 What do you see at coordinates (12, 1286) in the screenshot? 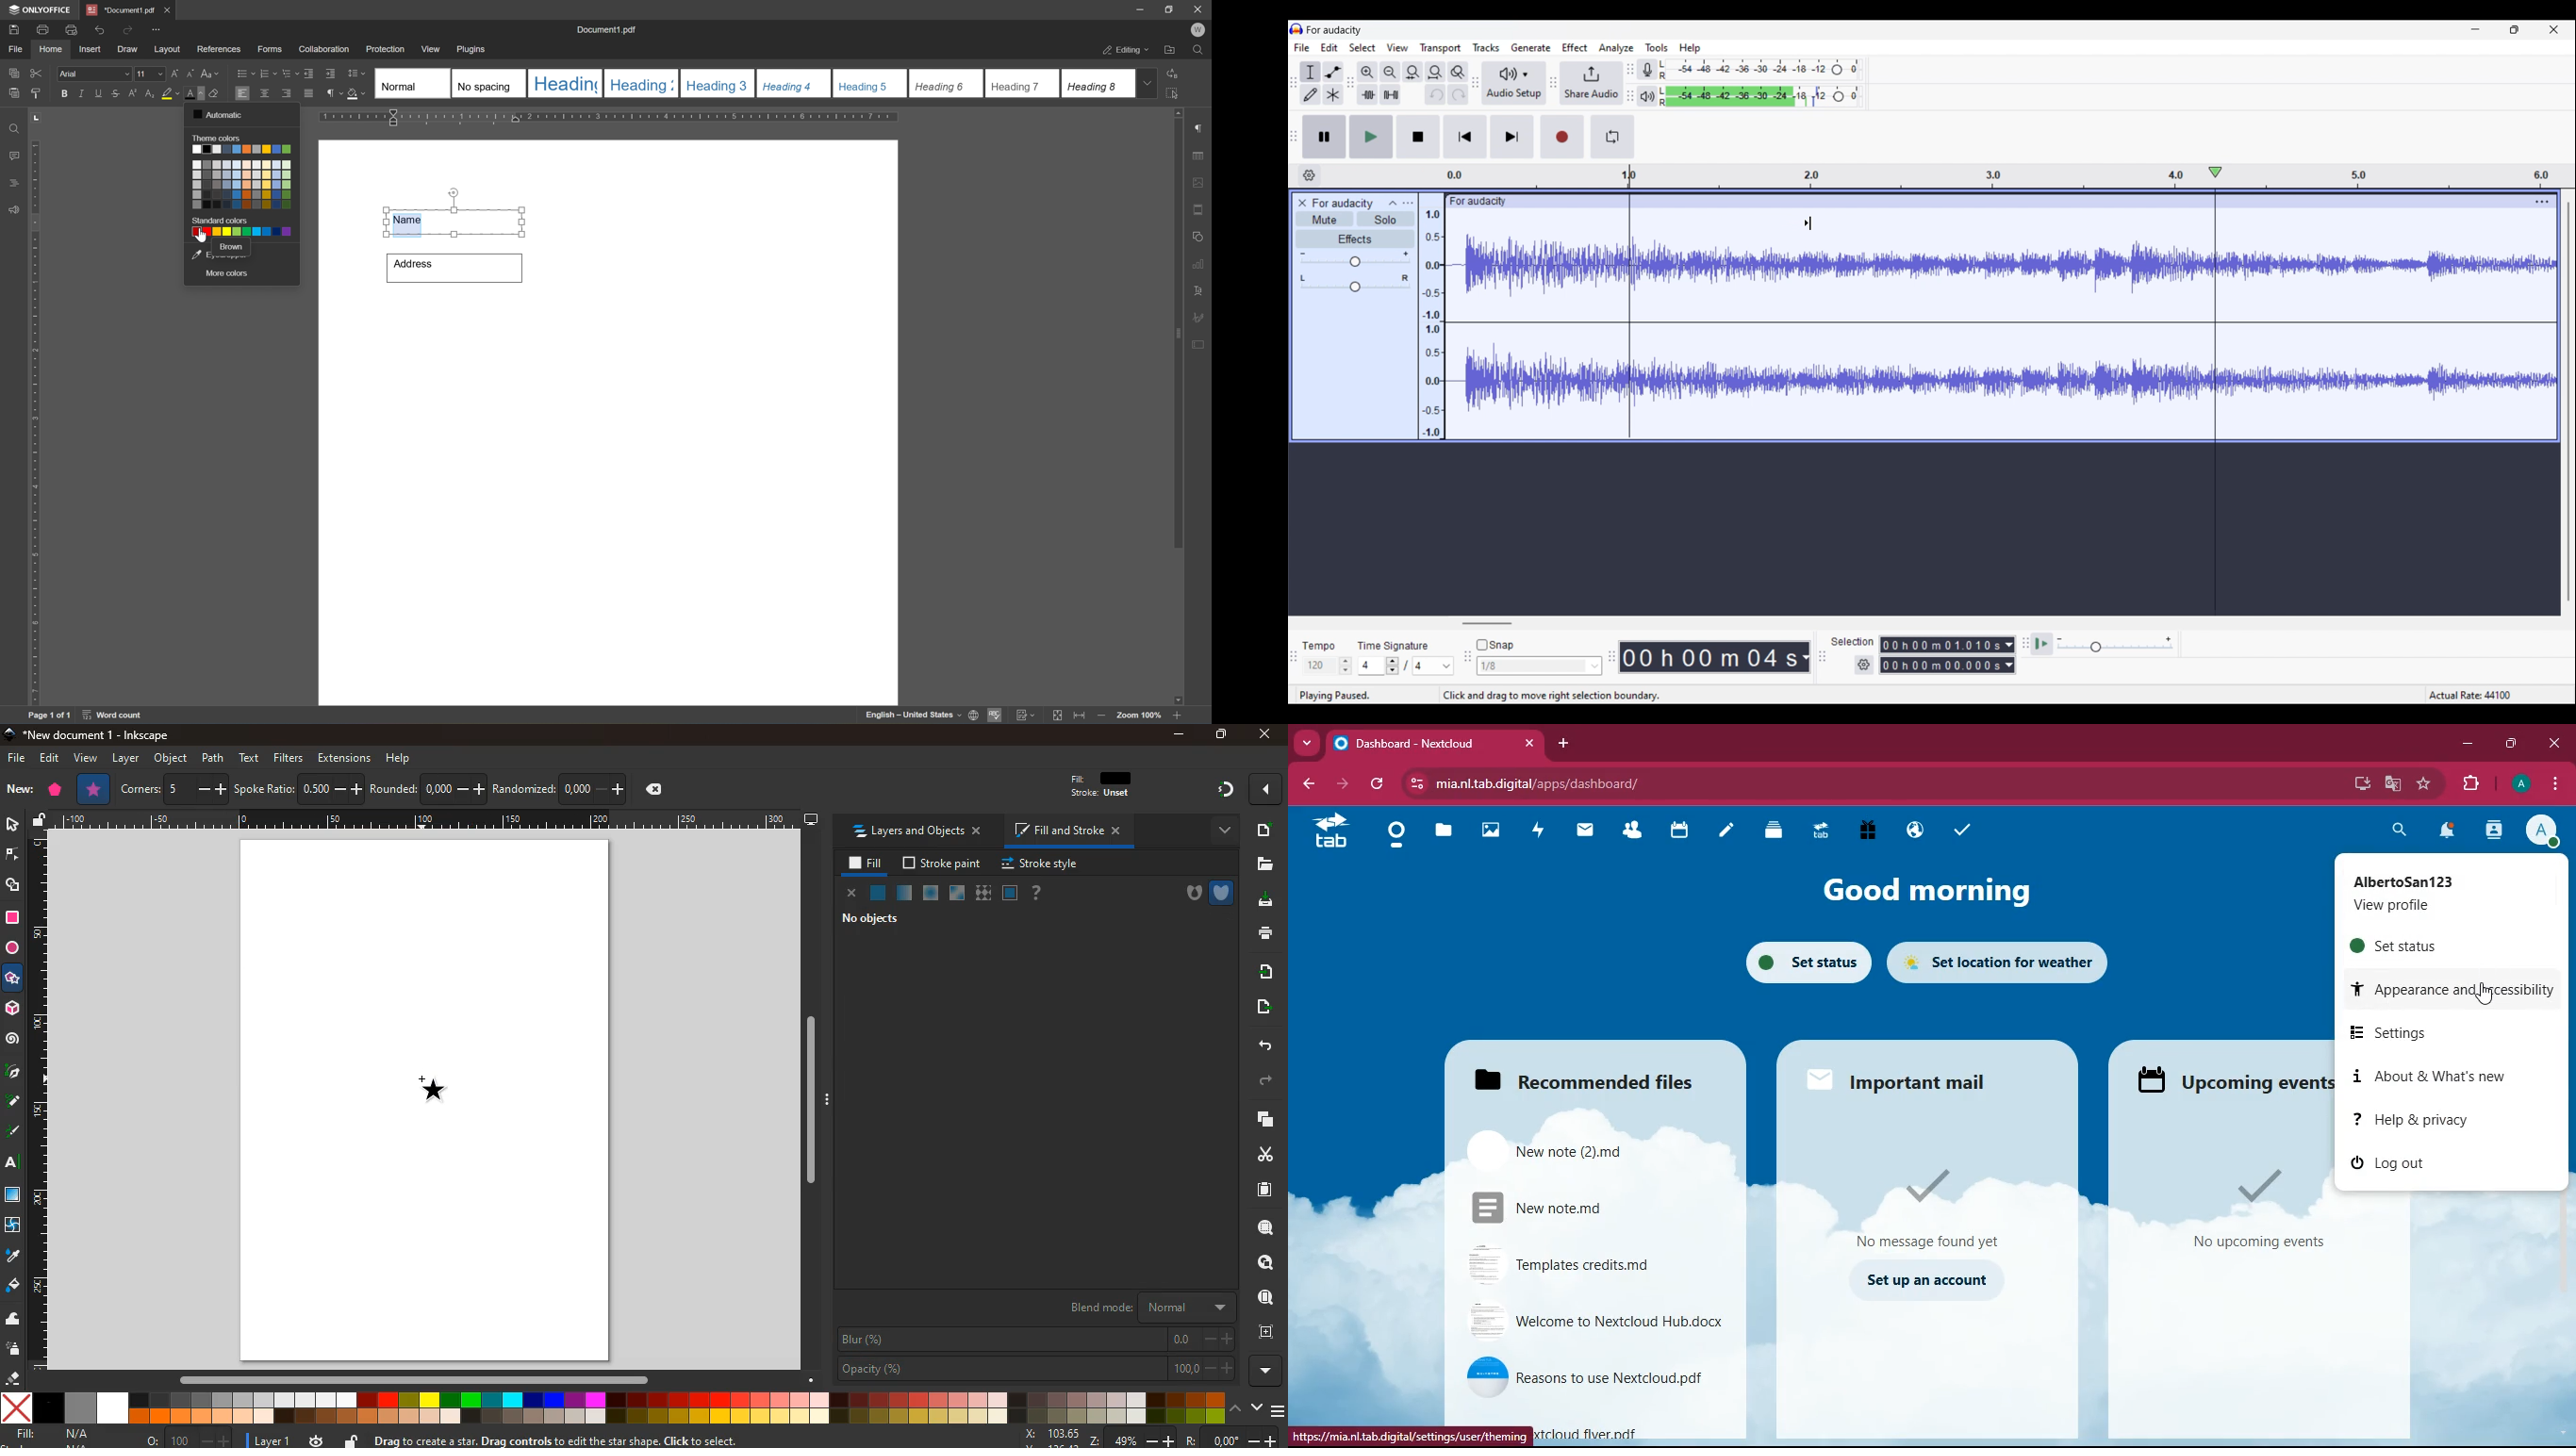
I see `bucket` at bounding box center [12, 1286].